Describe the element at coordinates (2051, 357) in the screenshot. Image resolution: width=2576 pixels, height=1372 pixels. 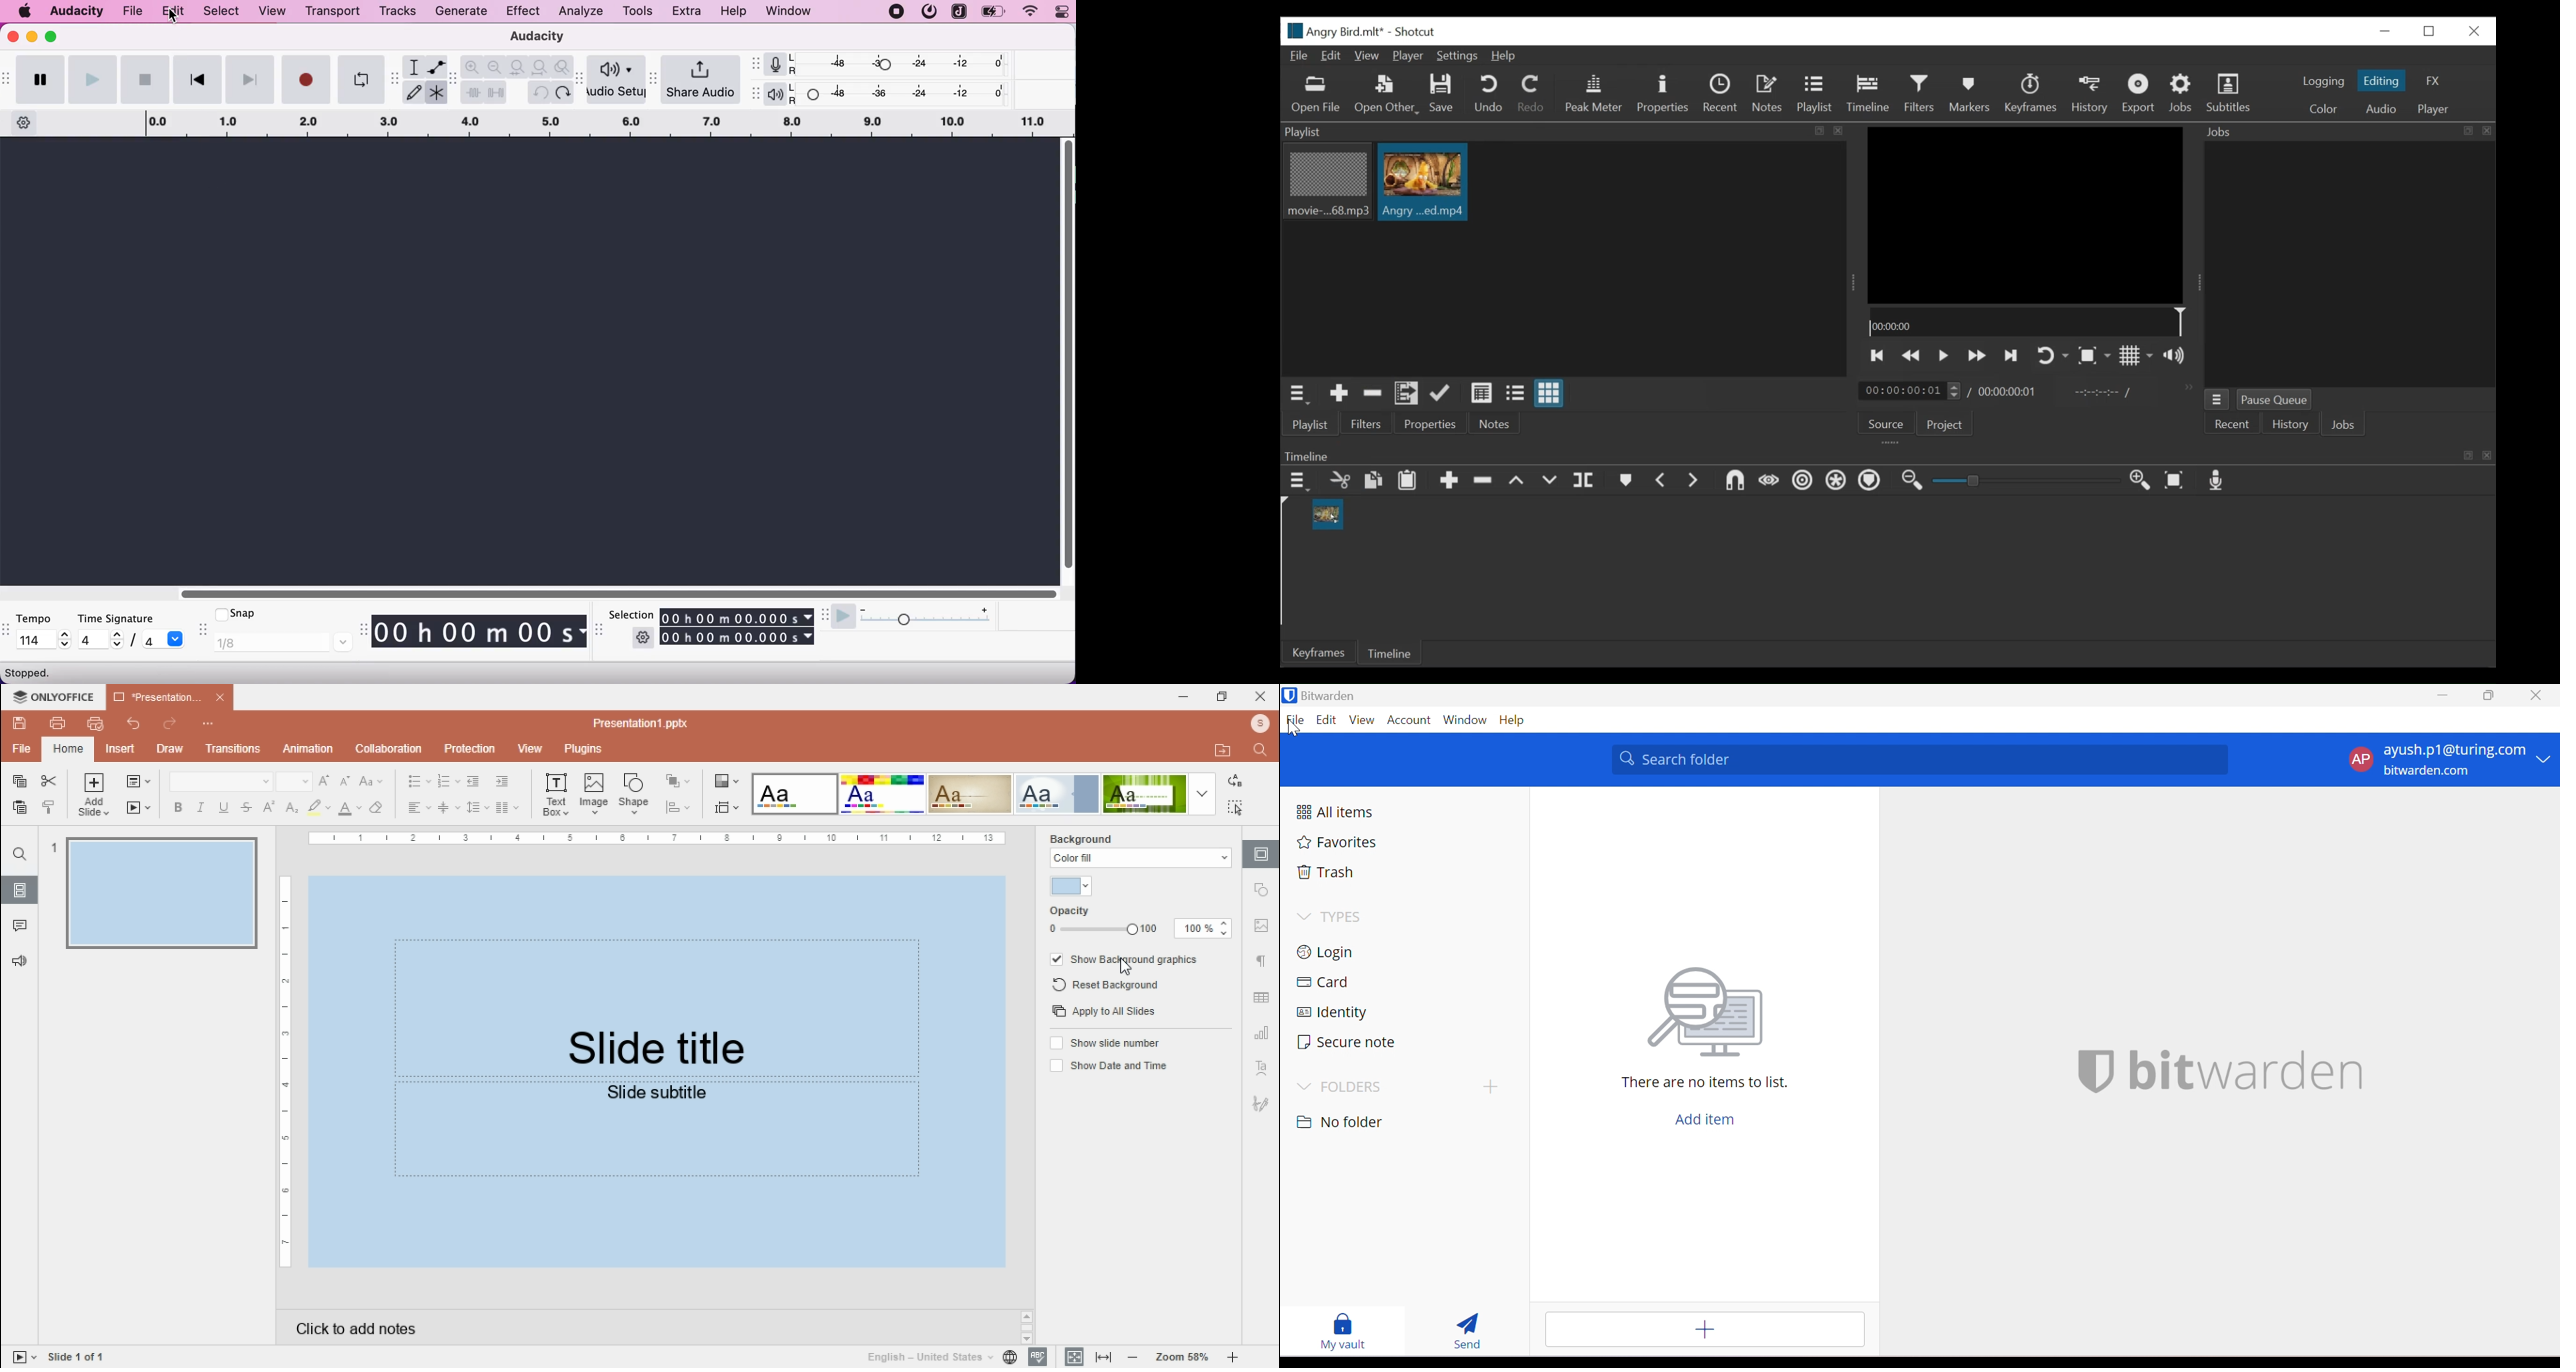
I see `Toggle player looping` at that location.